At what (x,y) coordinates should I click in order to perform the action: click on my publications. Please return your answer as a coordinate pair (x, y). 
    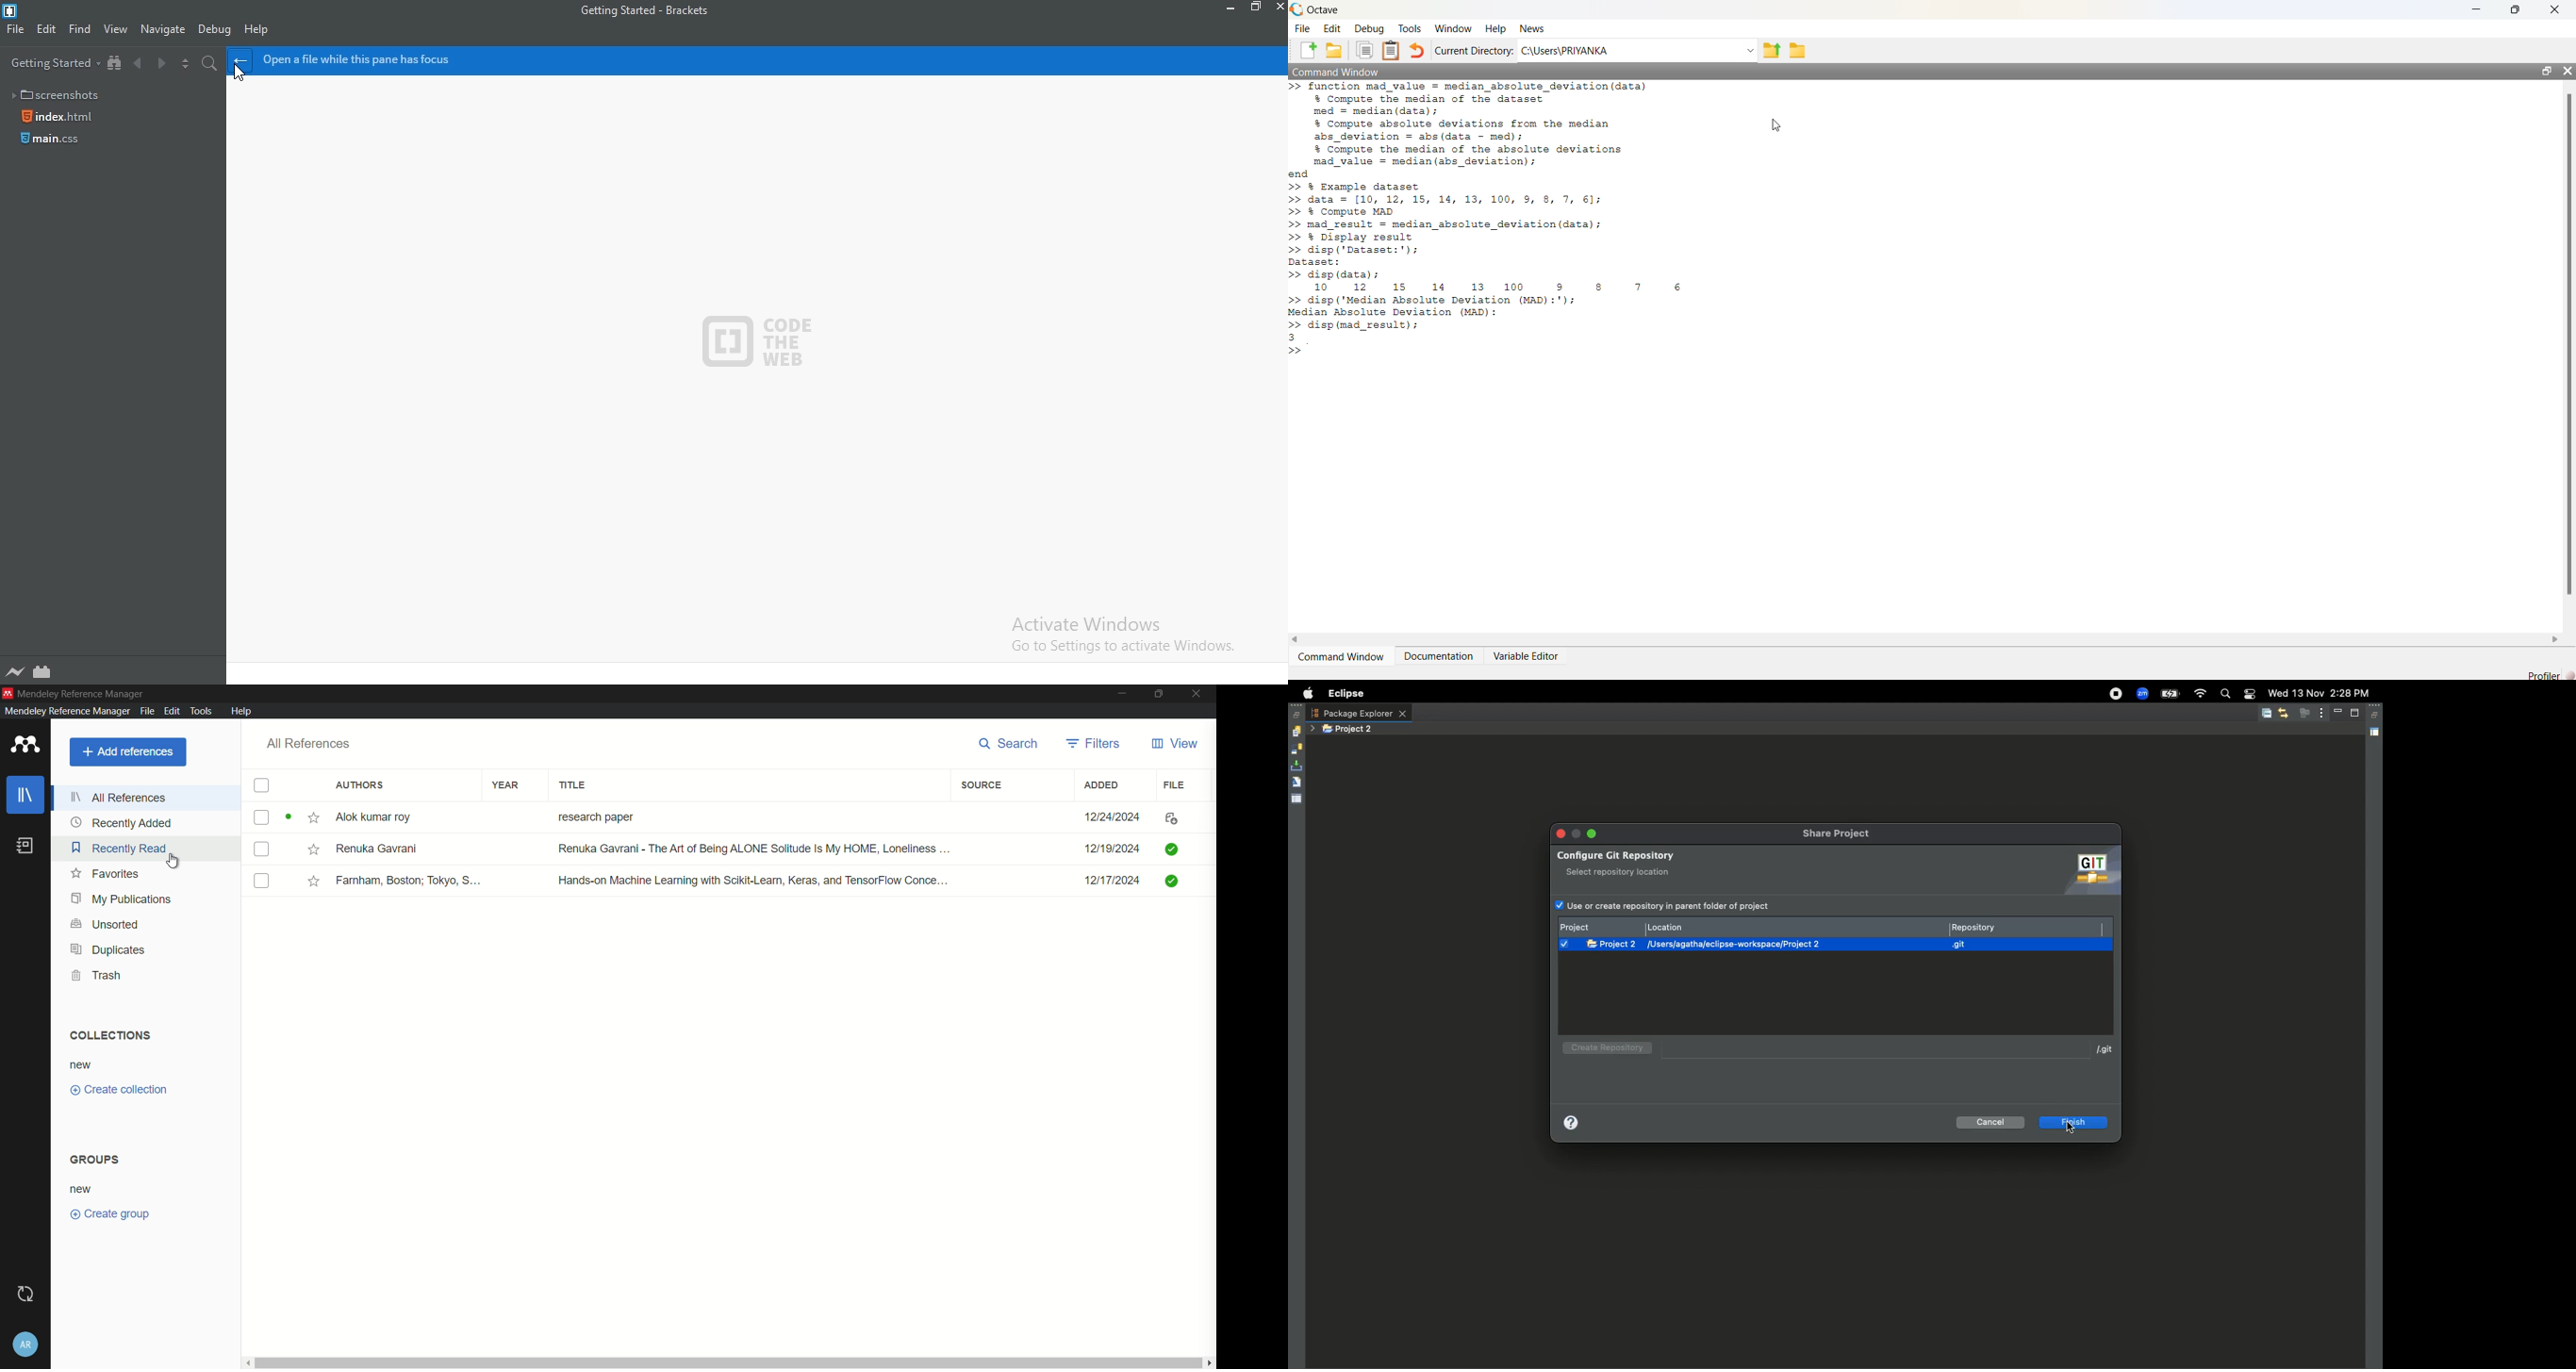
    Looking at the image, I should click on (122, 898).